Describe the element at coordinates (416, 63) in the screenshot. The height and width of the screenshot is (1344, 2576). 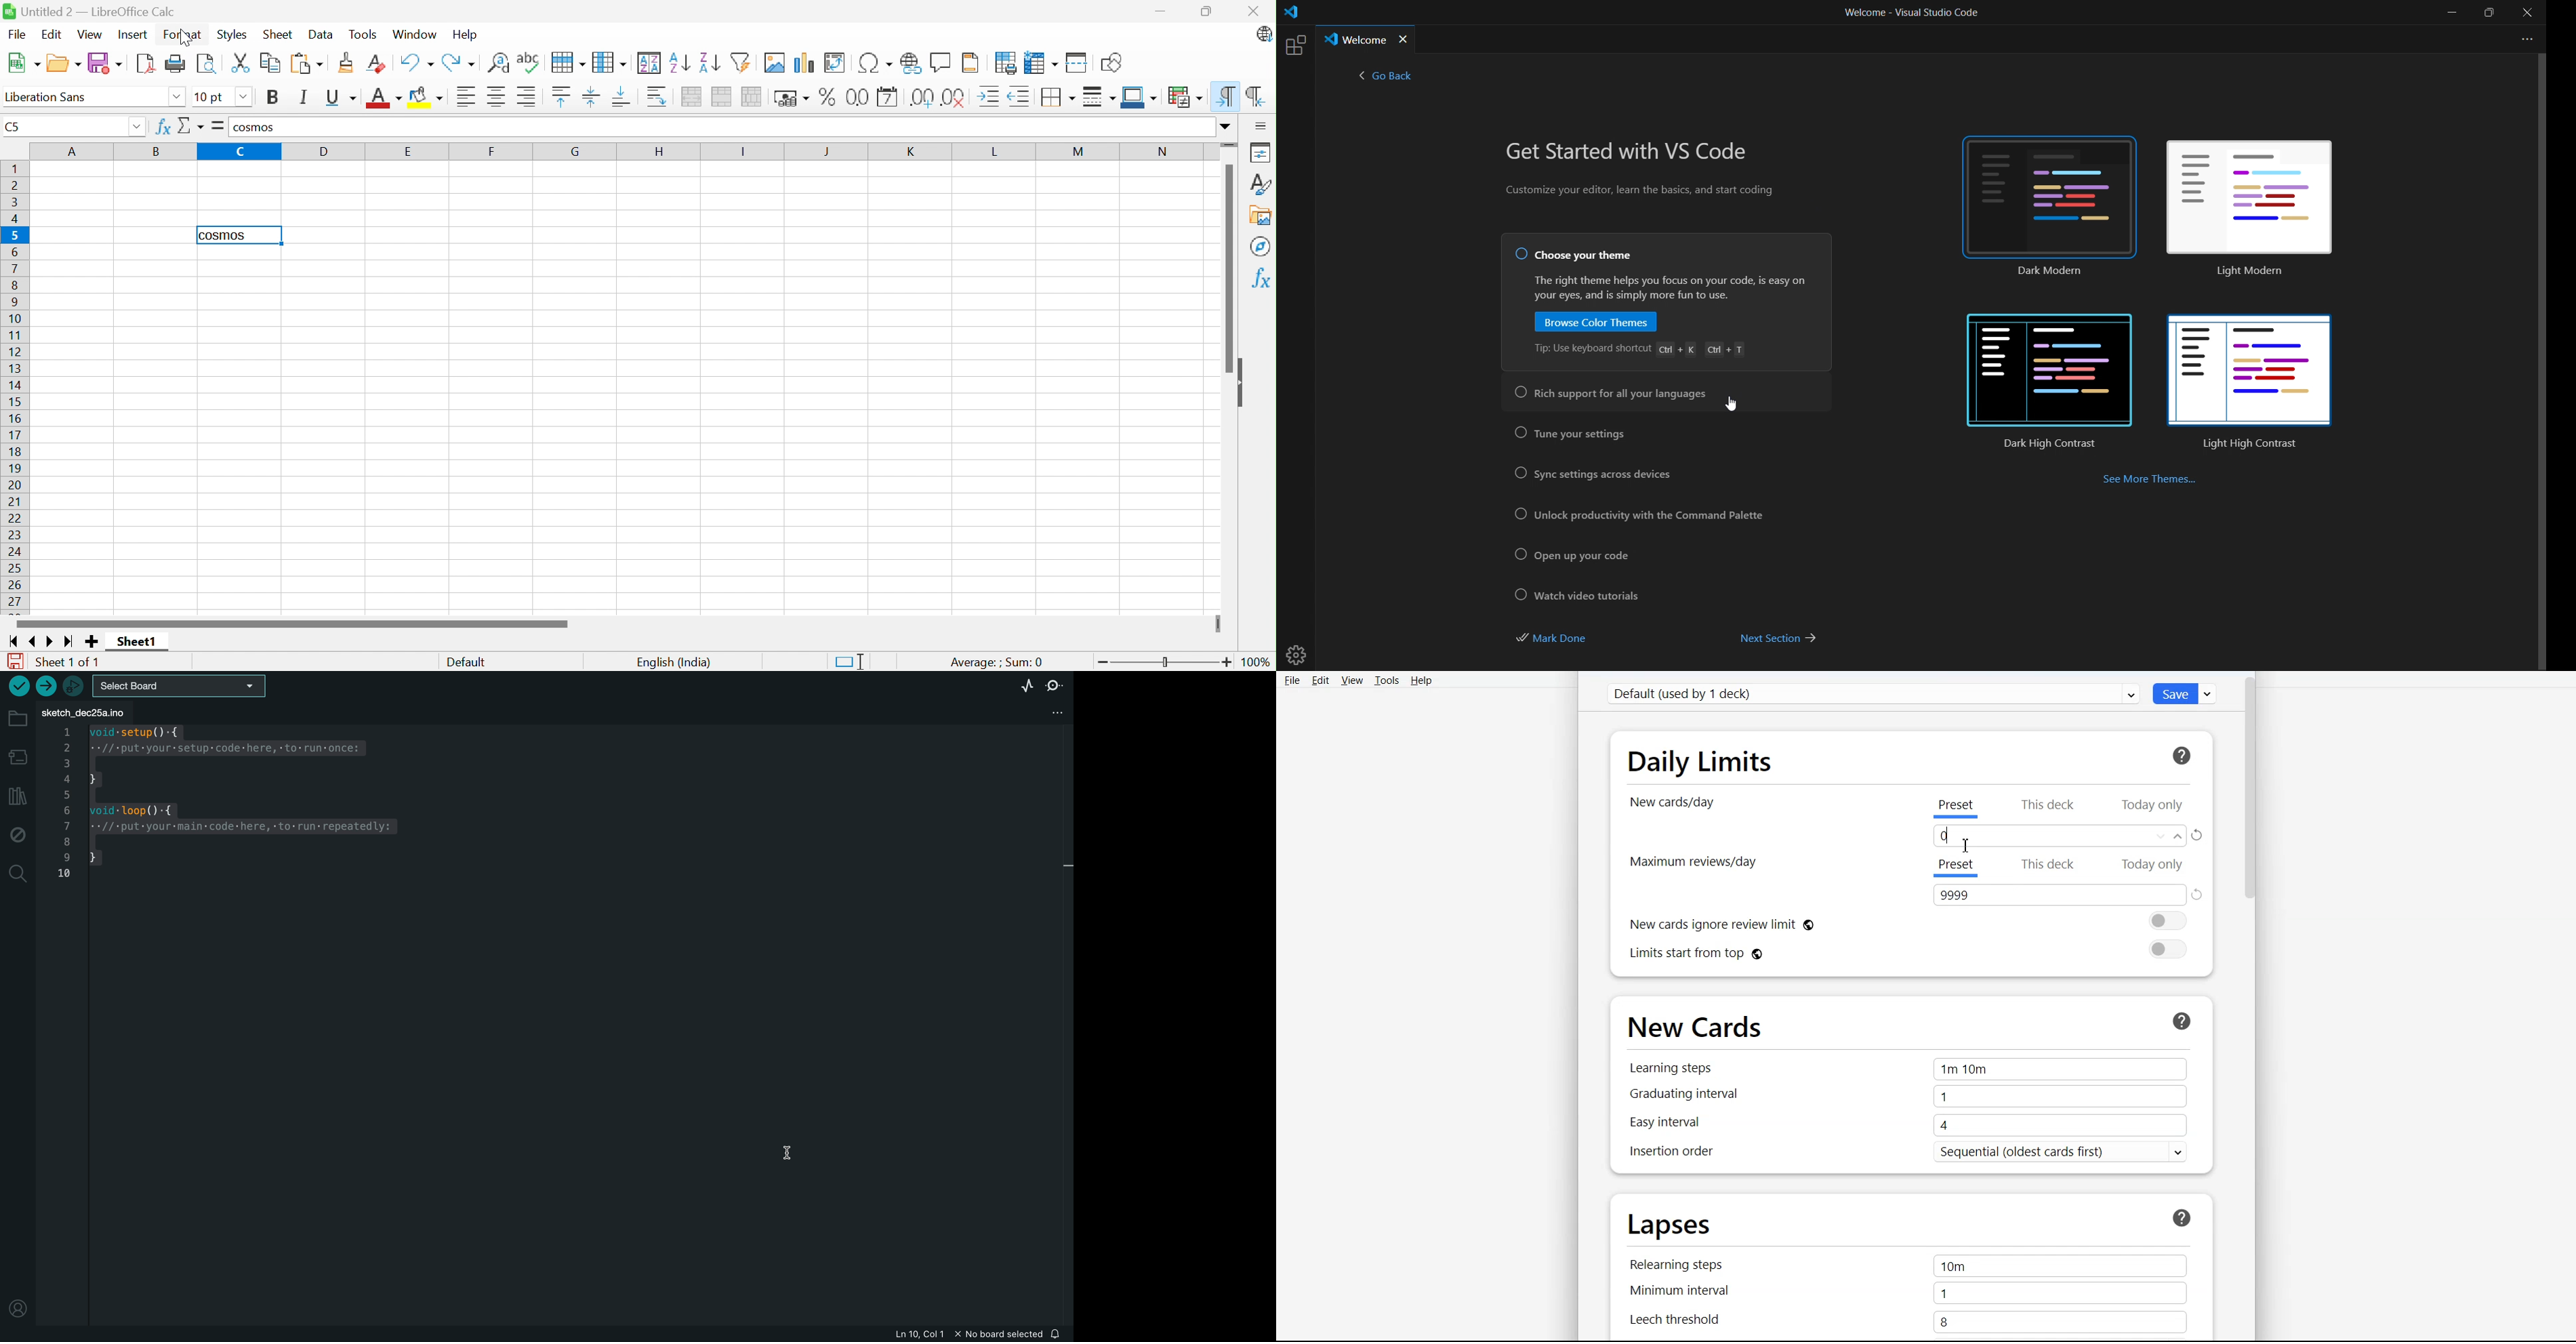
I see `Undo` at that location.